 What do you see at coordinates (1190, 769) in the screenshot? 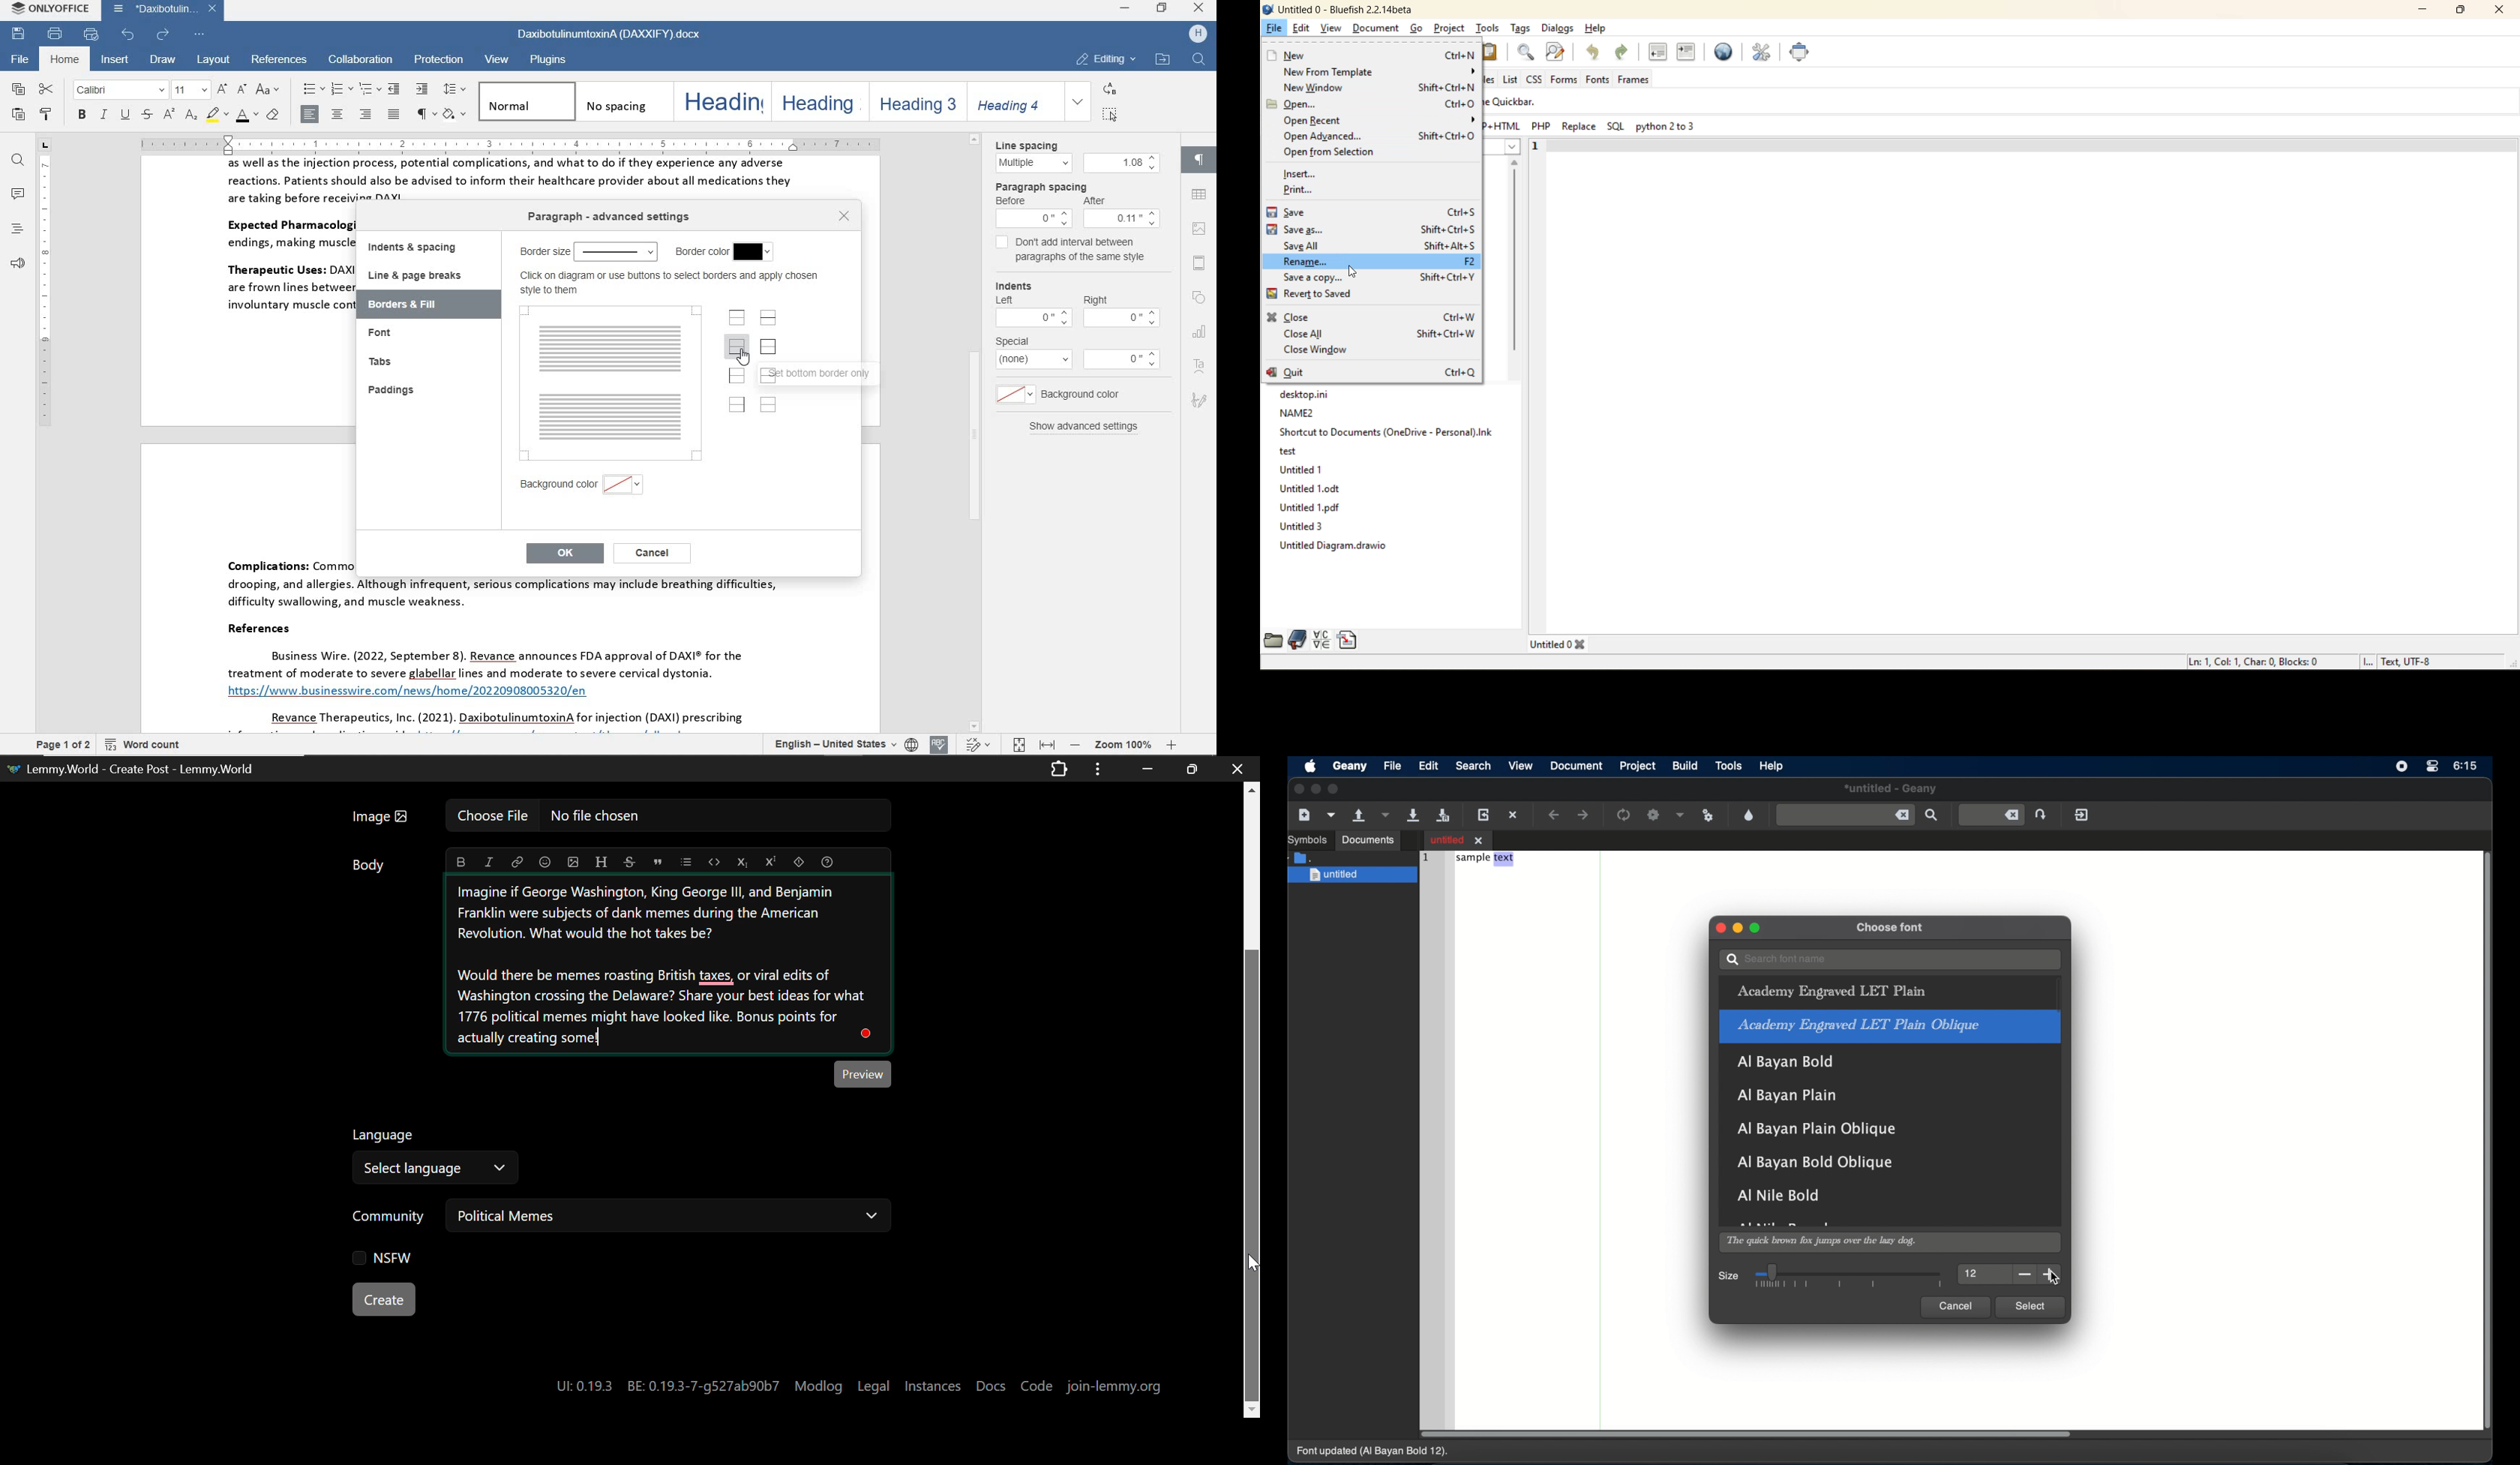
I see `Minimize Window` at bounding box center [1190, 769].